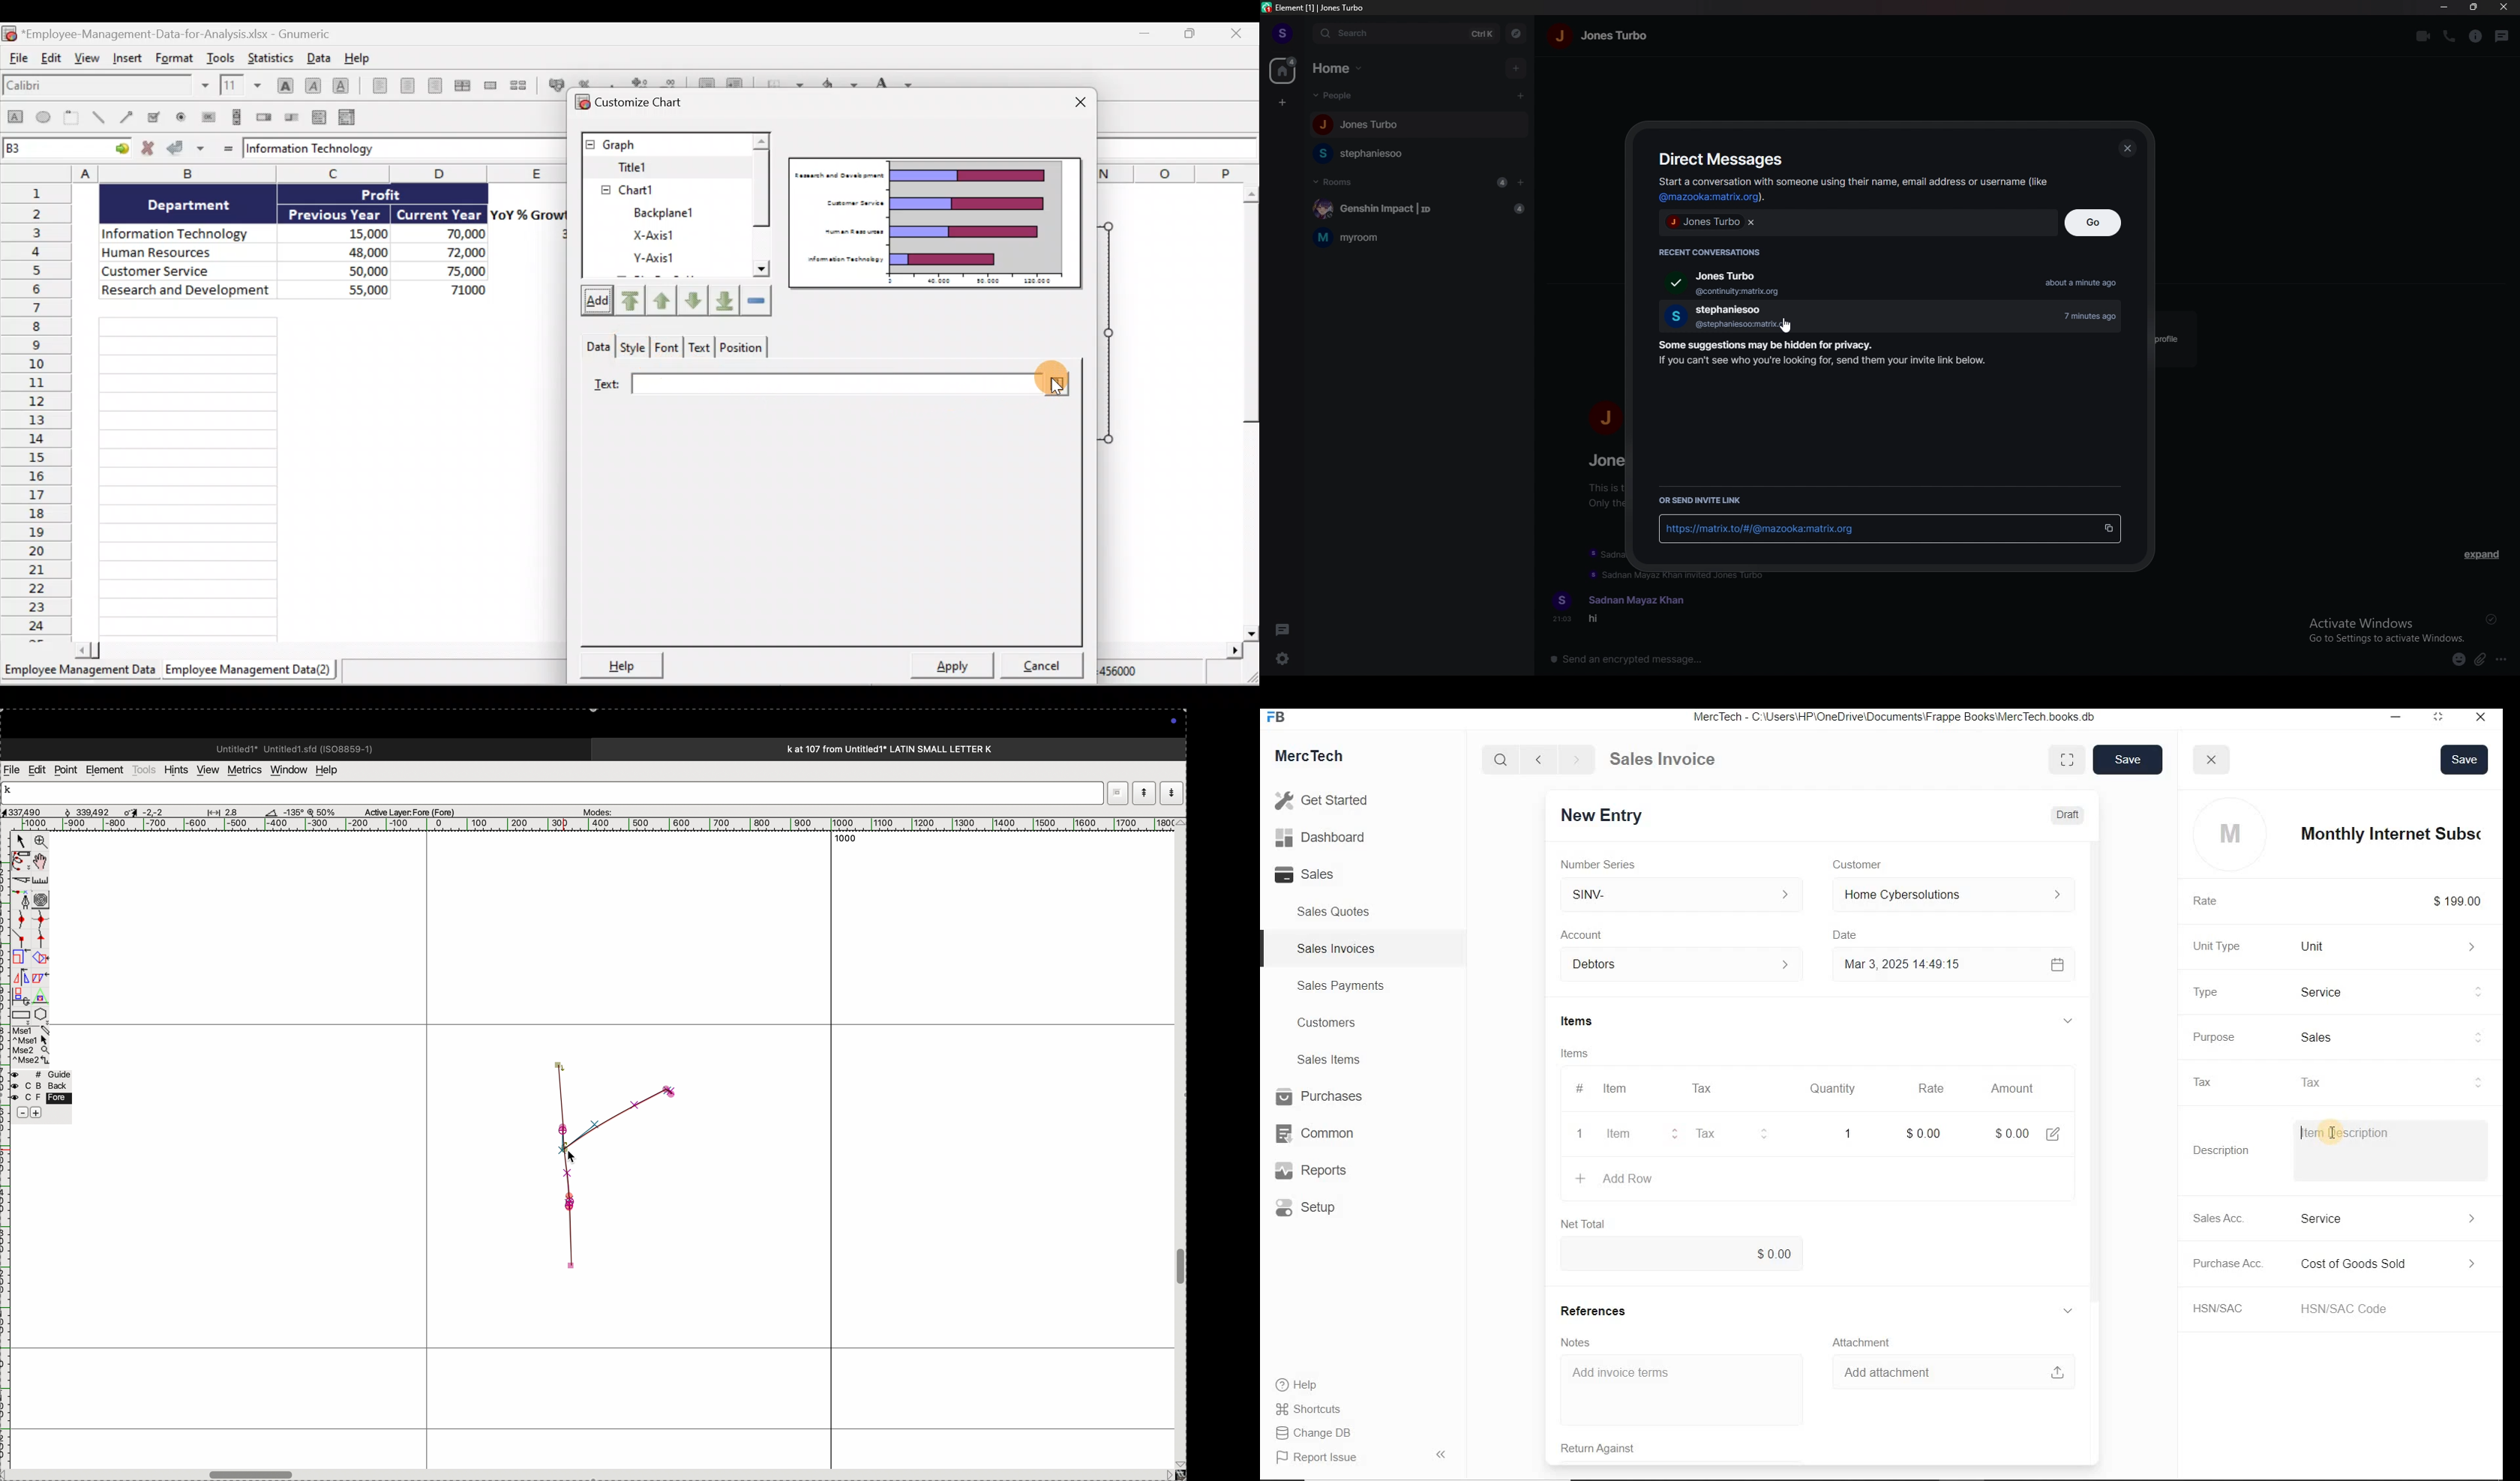 This screenshot has width=2520, height=1484. What do you see at coordinates (2219, 1309) in the screenshot?
I see `HSN/SAC` at bounding box center [2219, 1309].